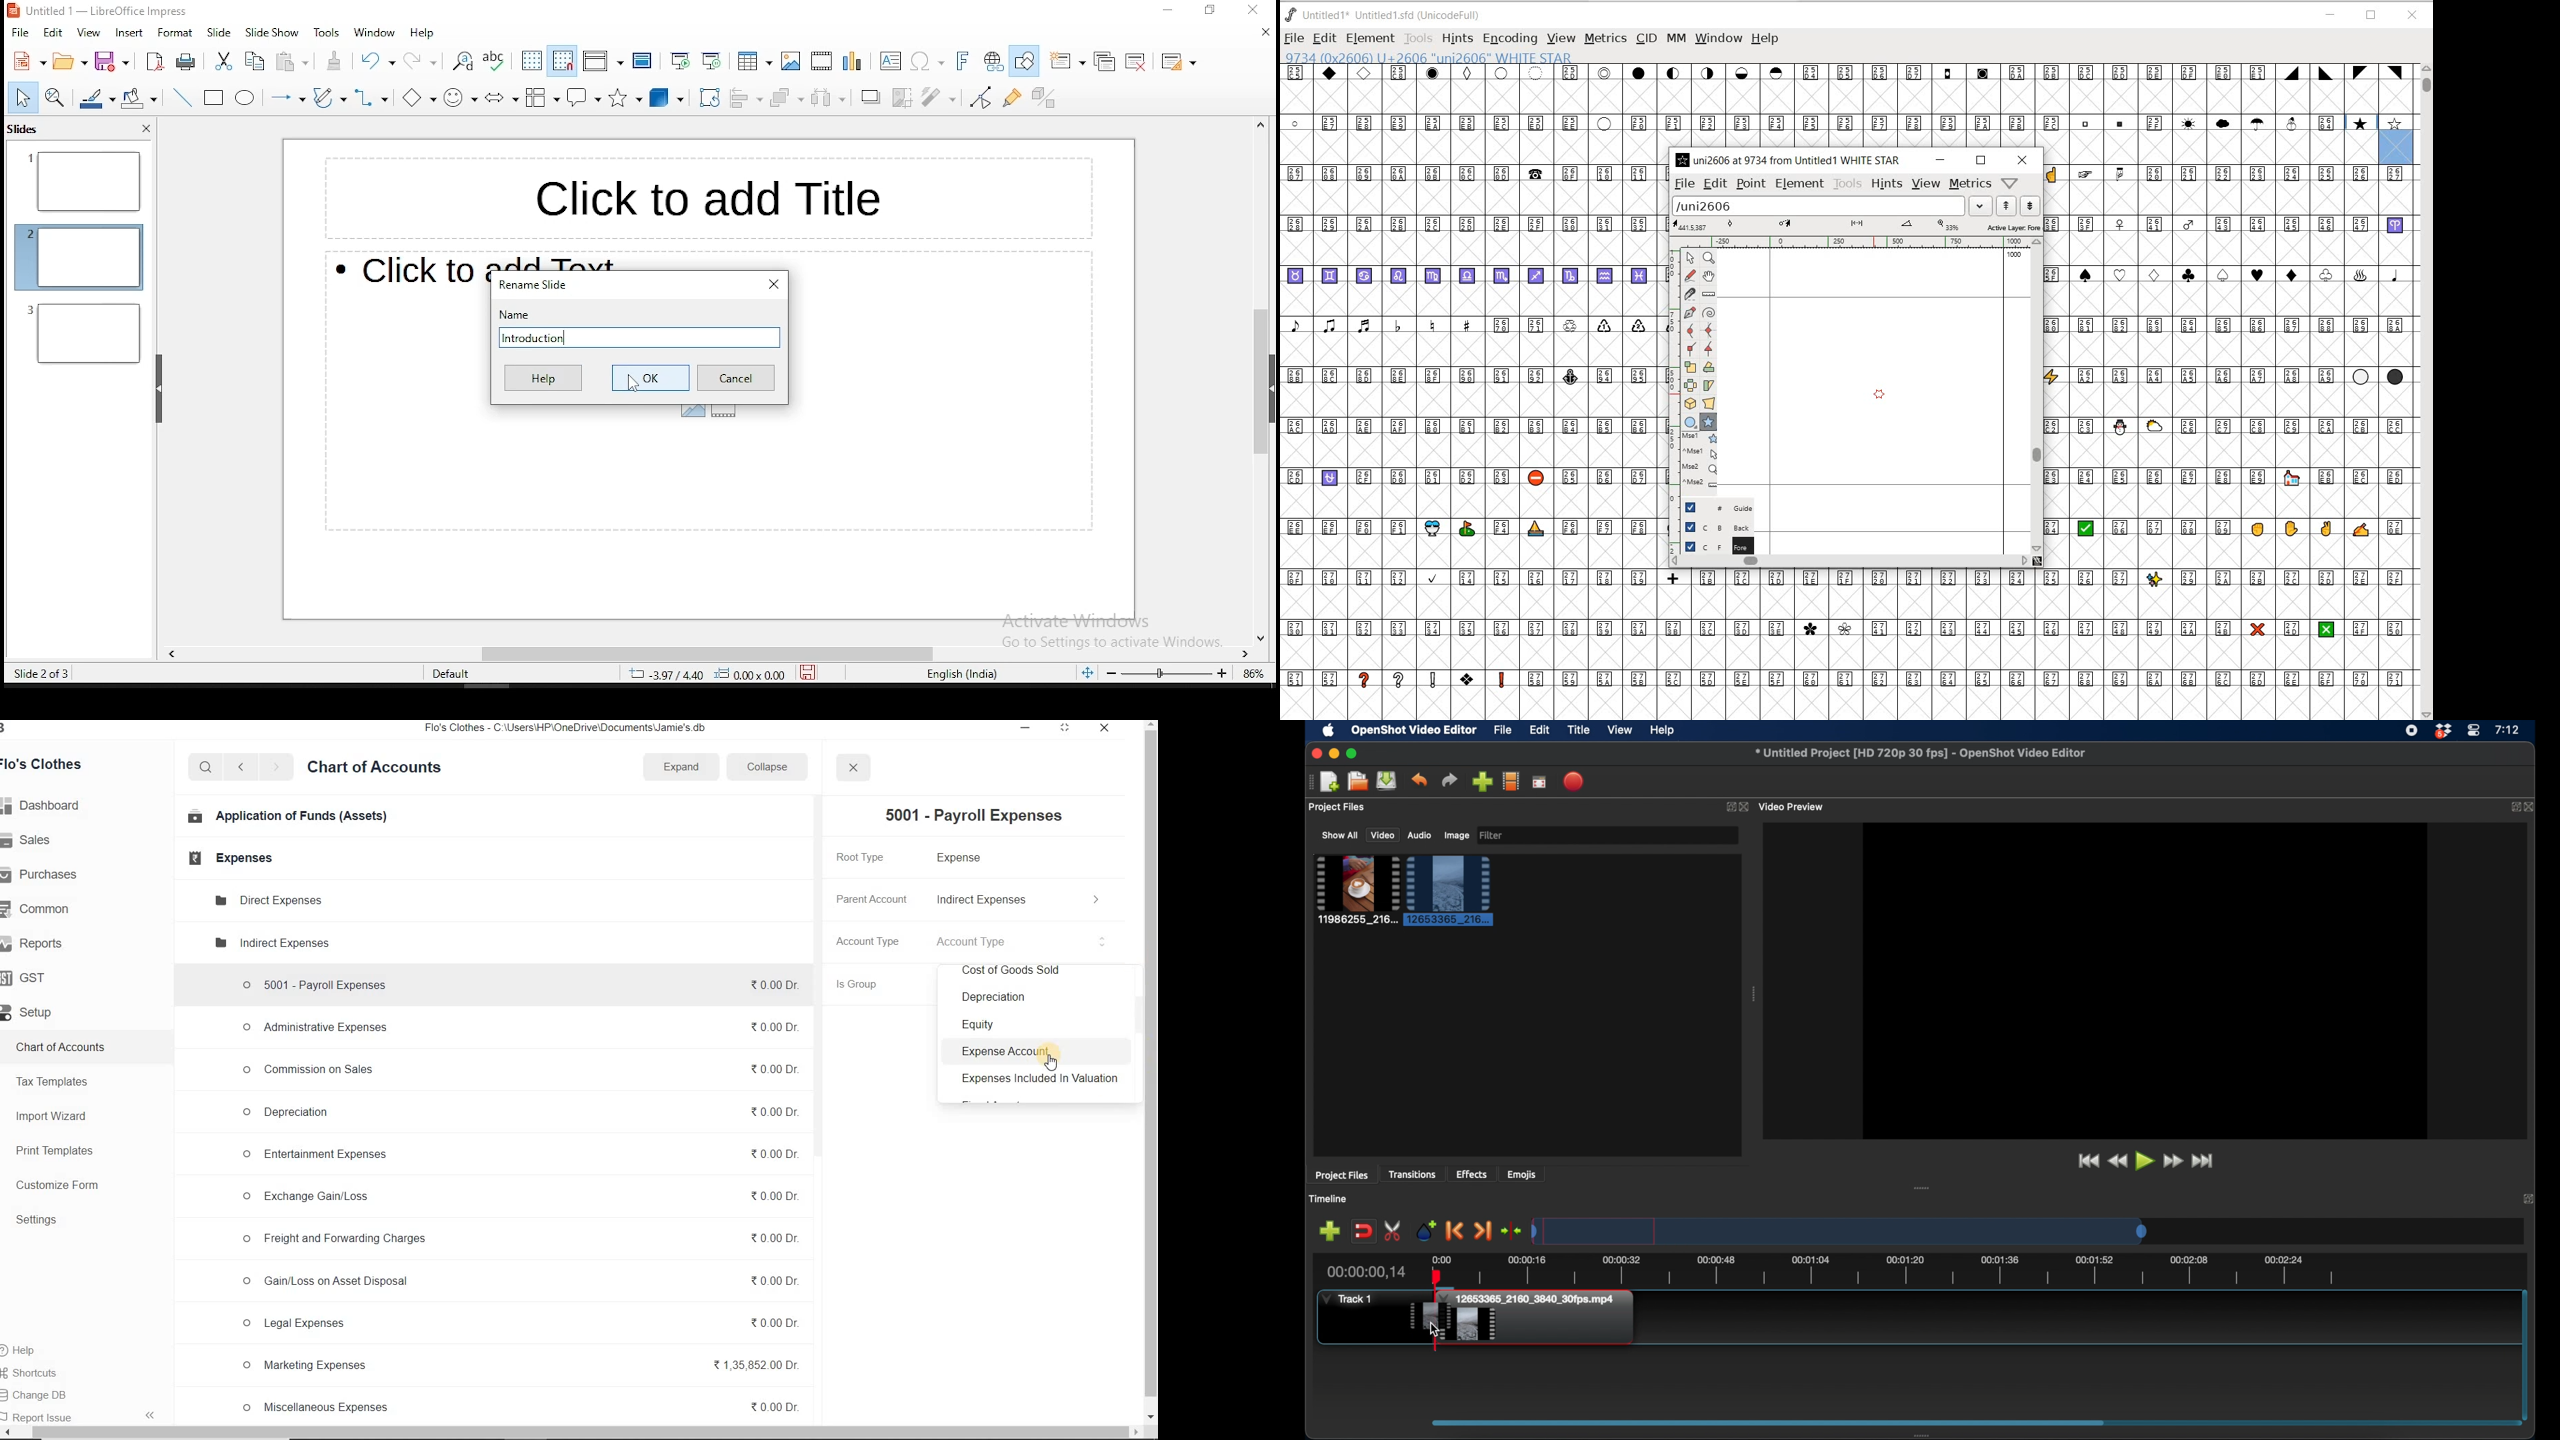 The image size is (2576, 1456). Describe the element at coordinates (699, 194) in the screenshot. I see `text box` at that location.